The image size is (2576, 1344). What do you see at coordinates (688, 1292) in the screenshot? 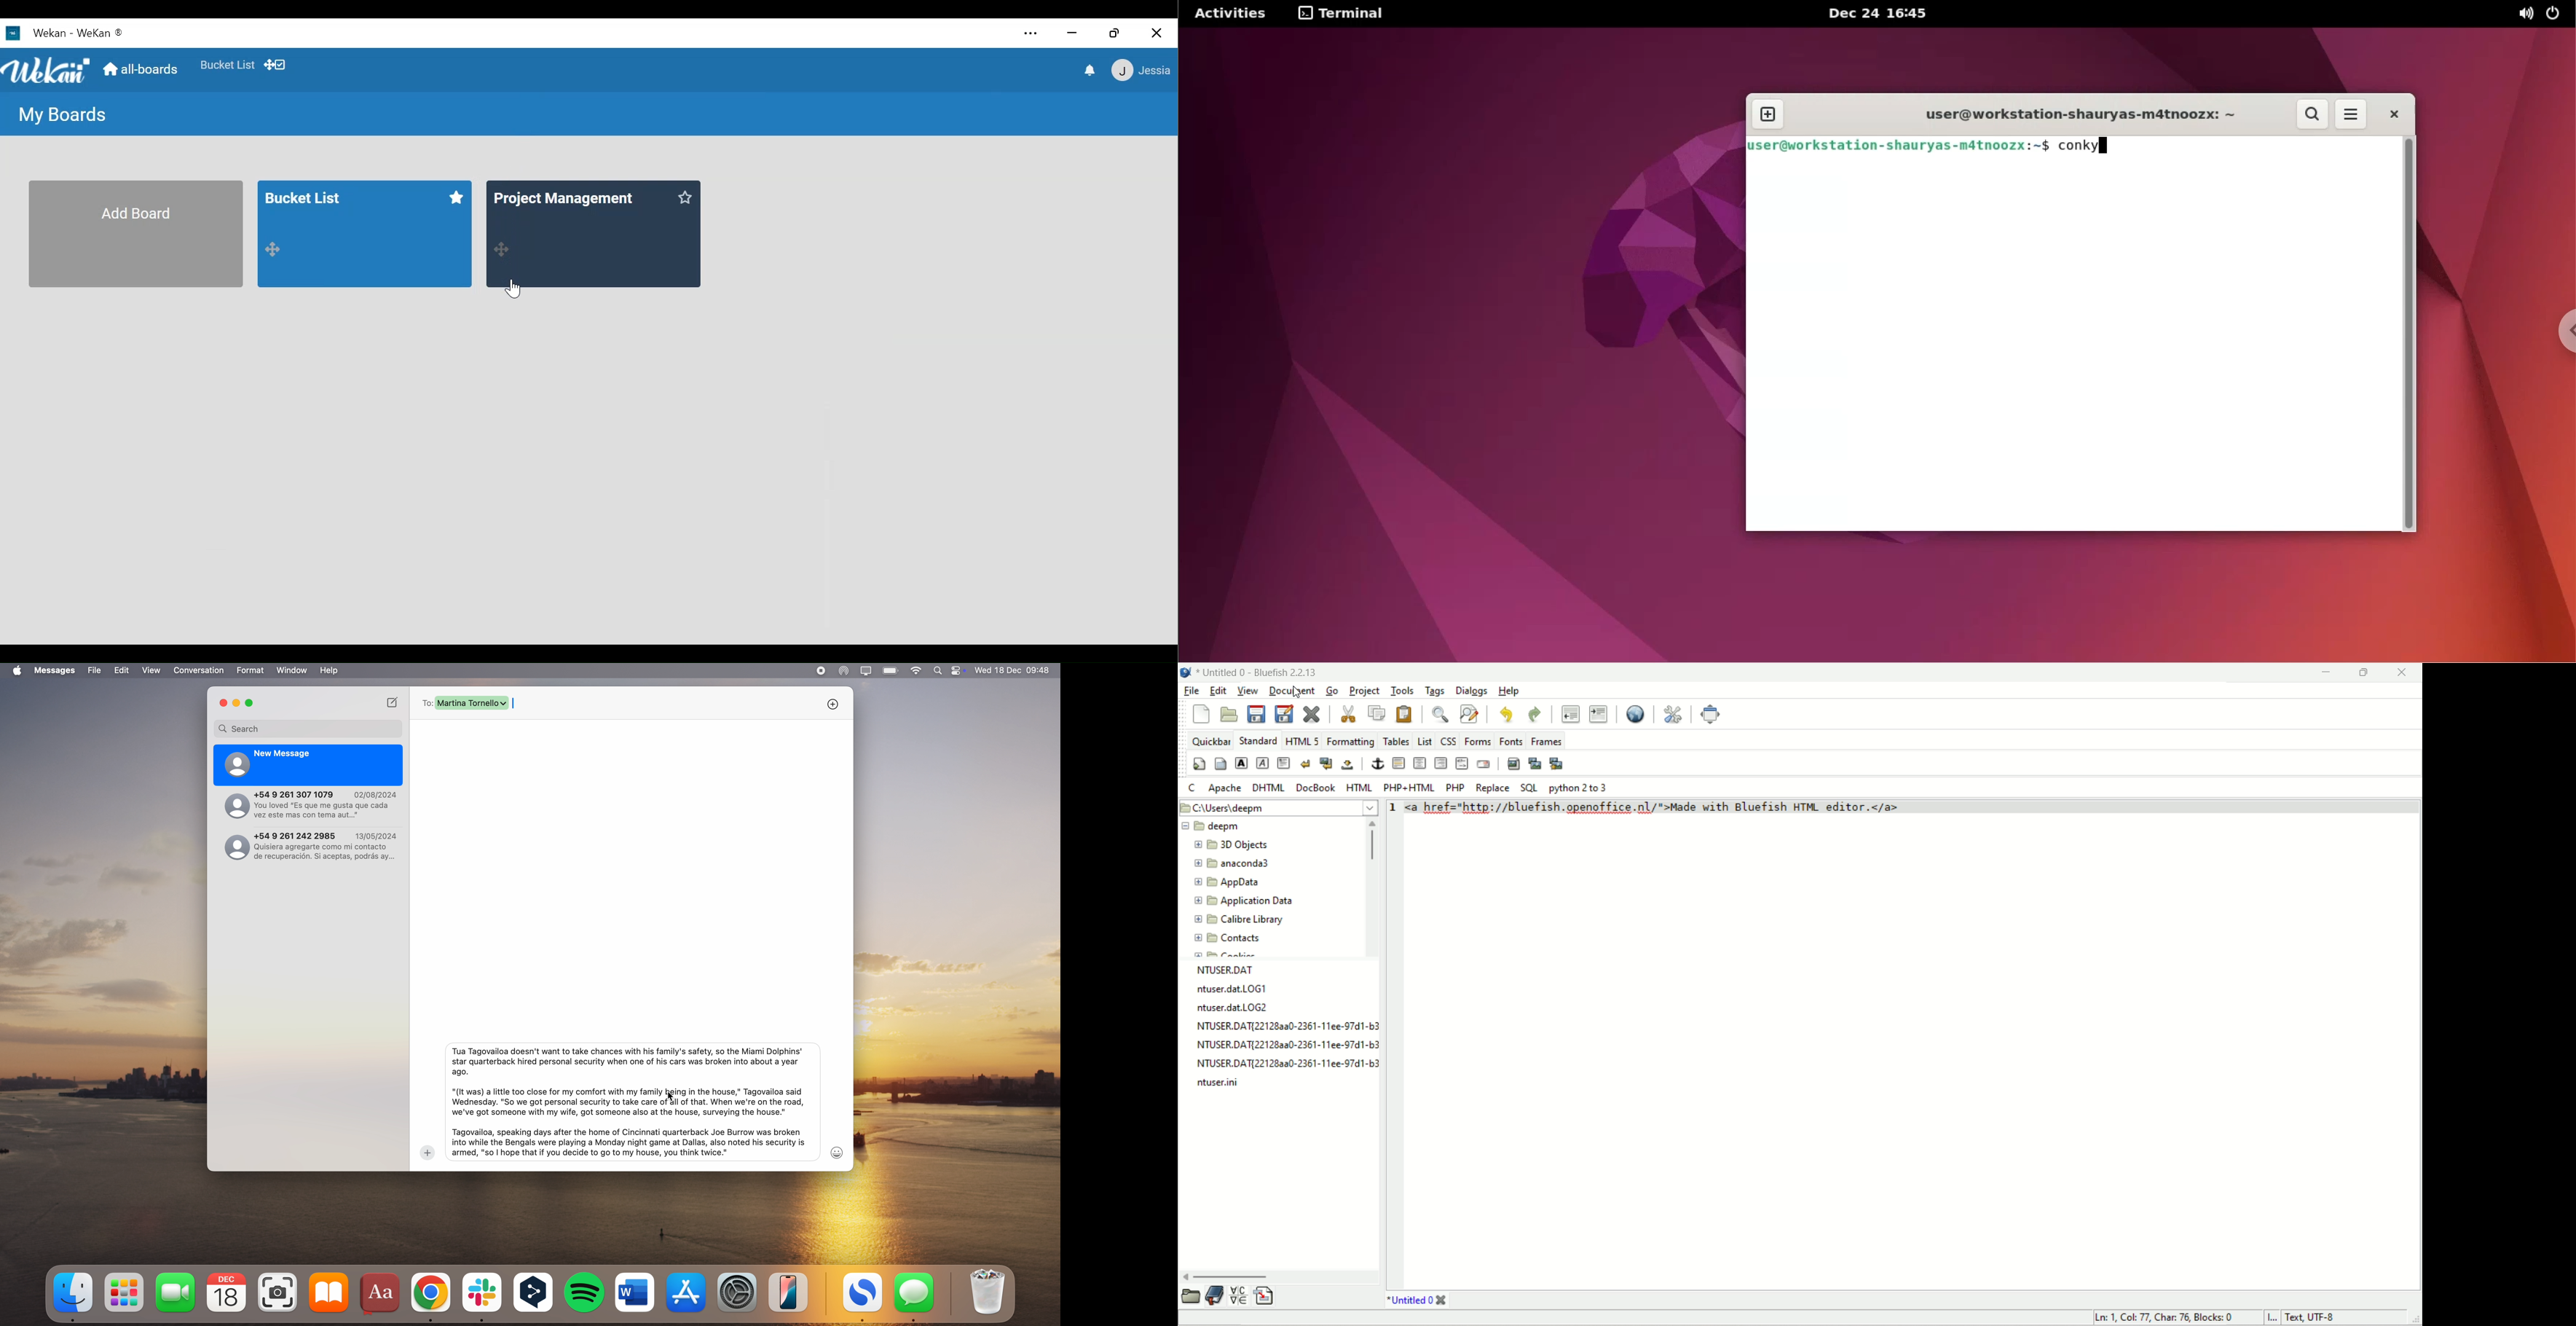
I see `App Store` at bounding box center [688, 1292].